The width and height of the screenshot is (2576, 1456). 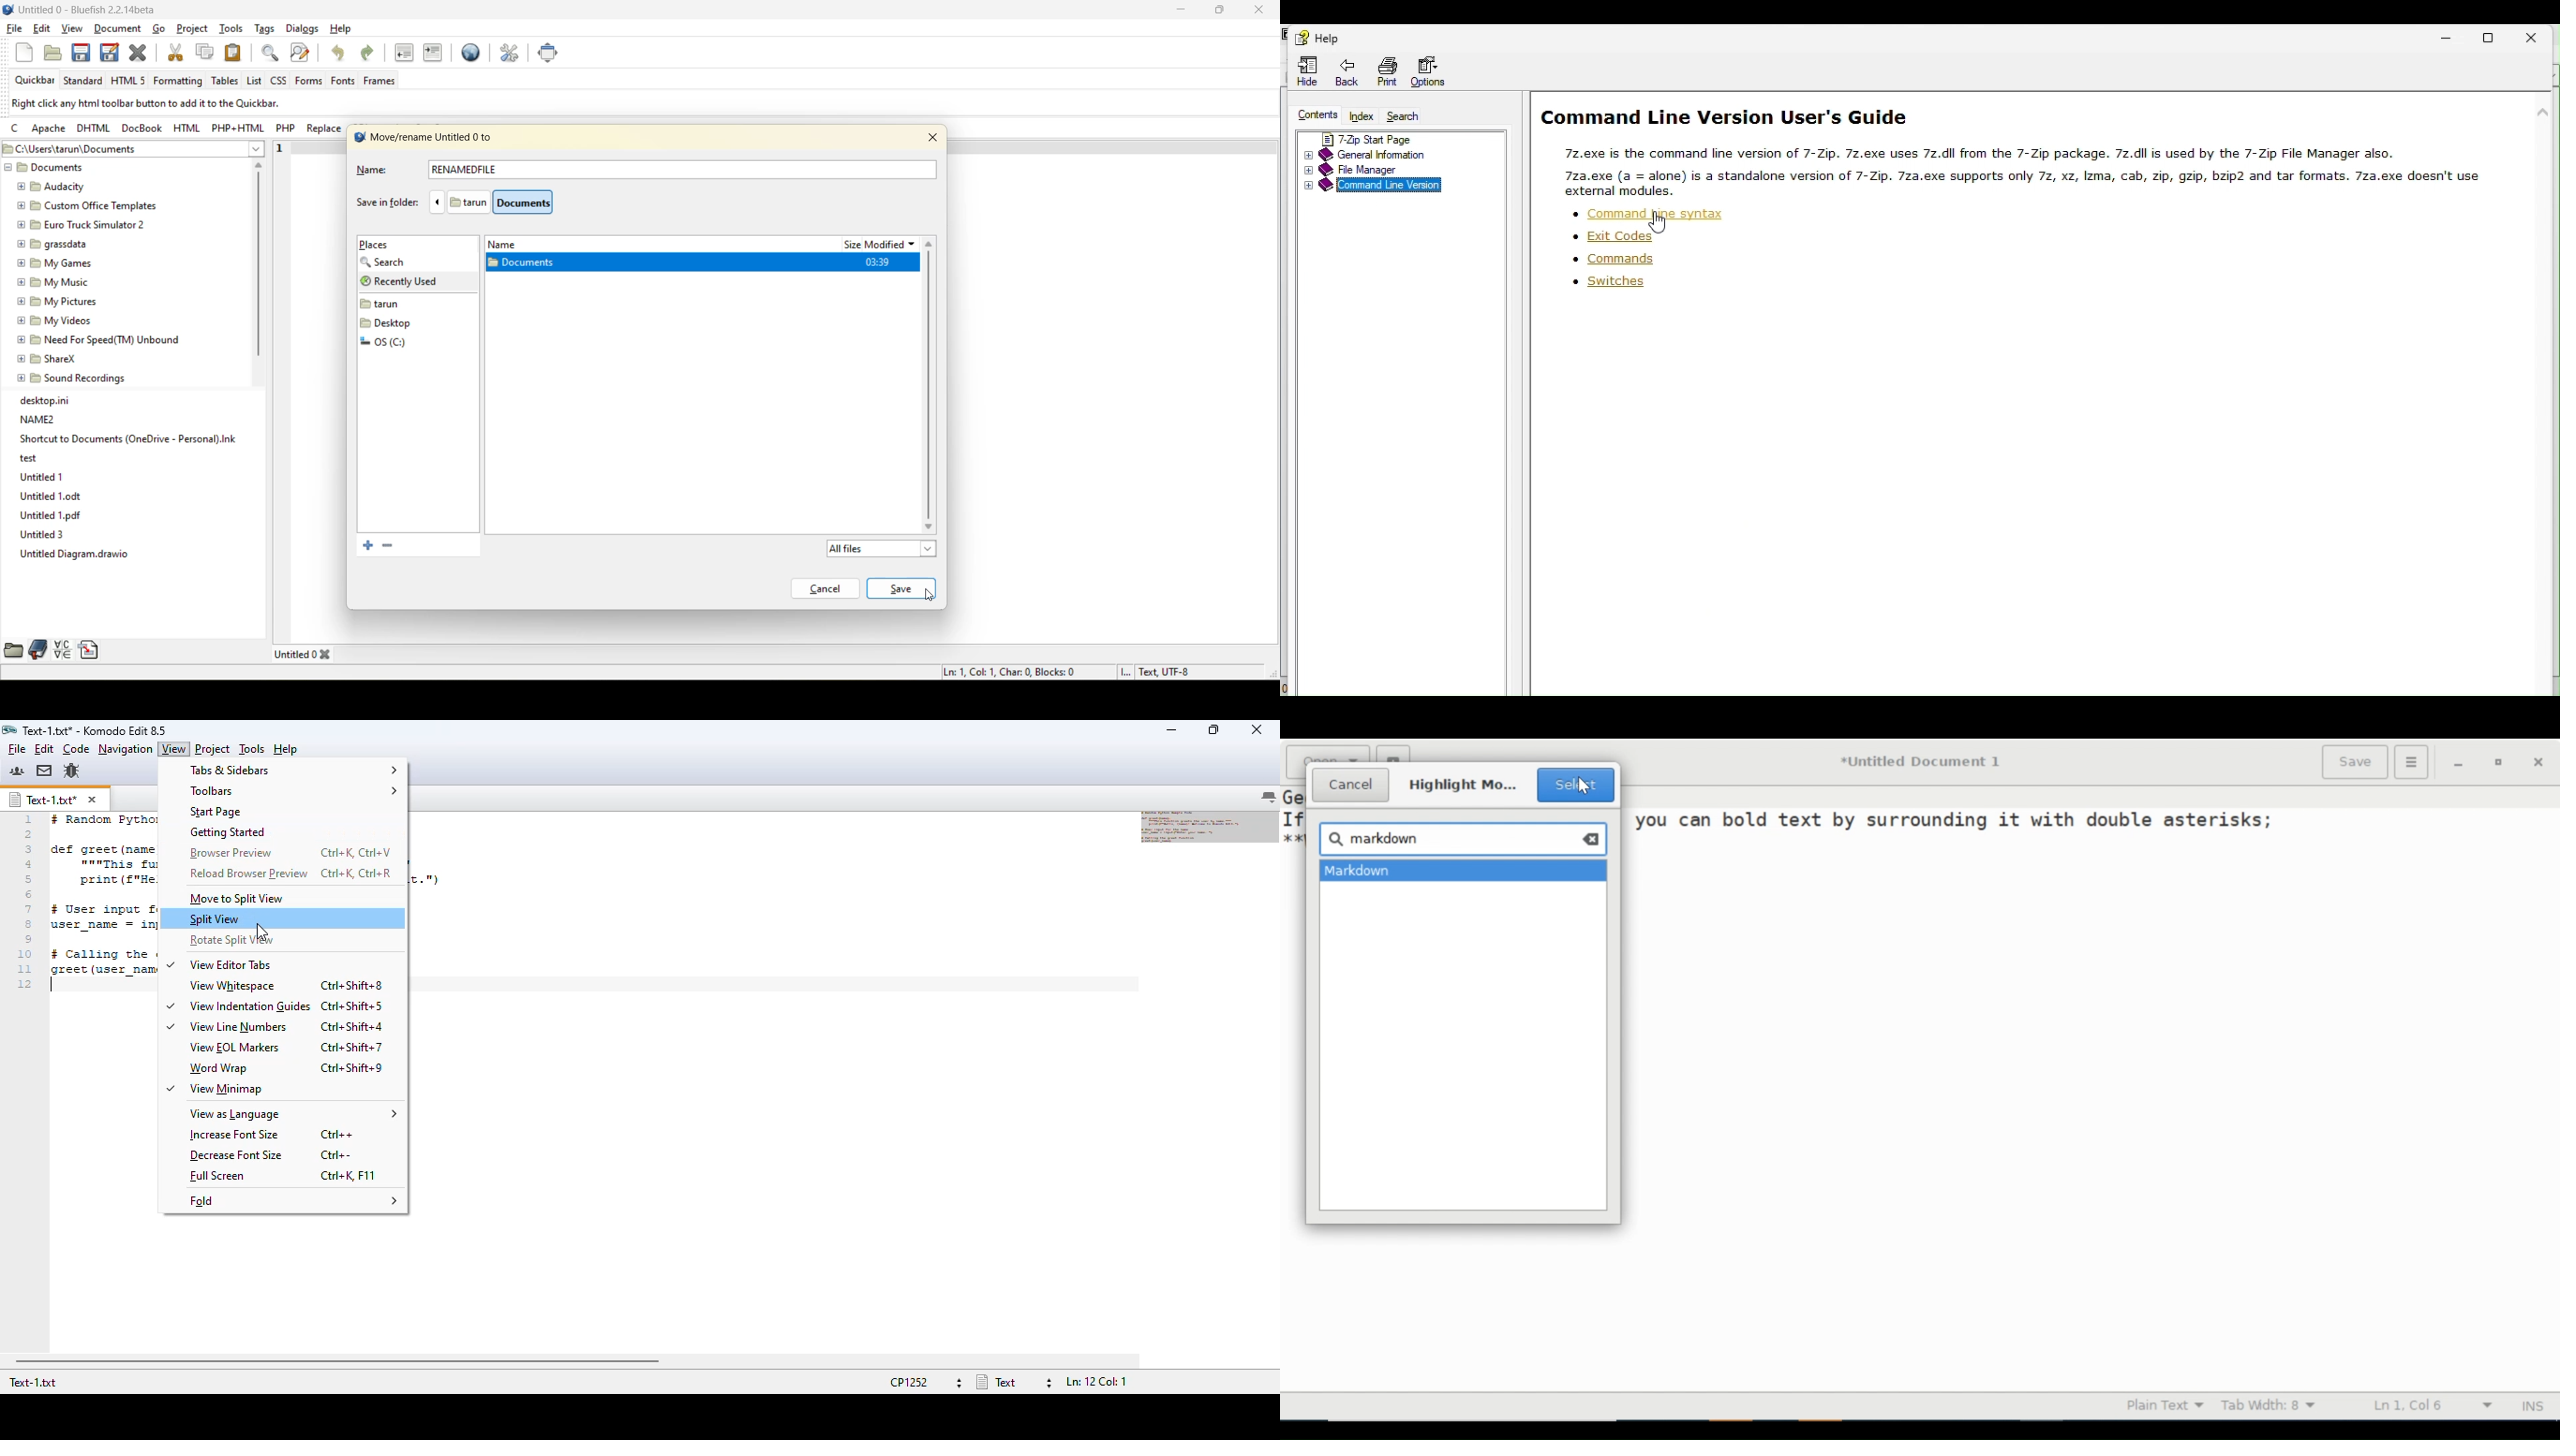 I want to click on save, so click(x=893, y=588).